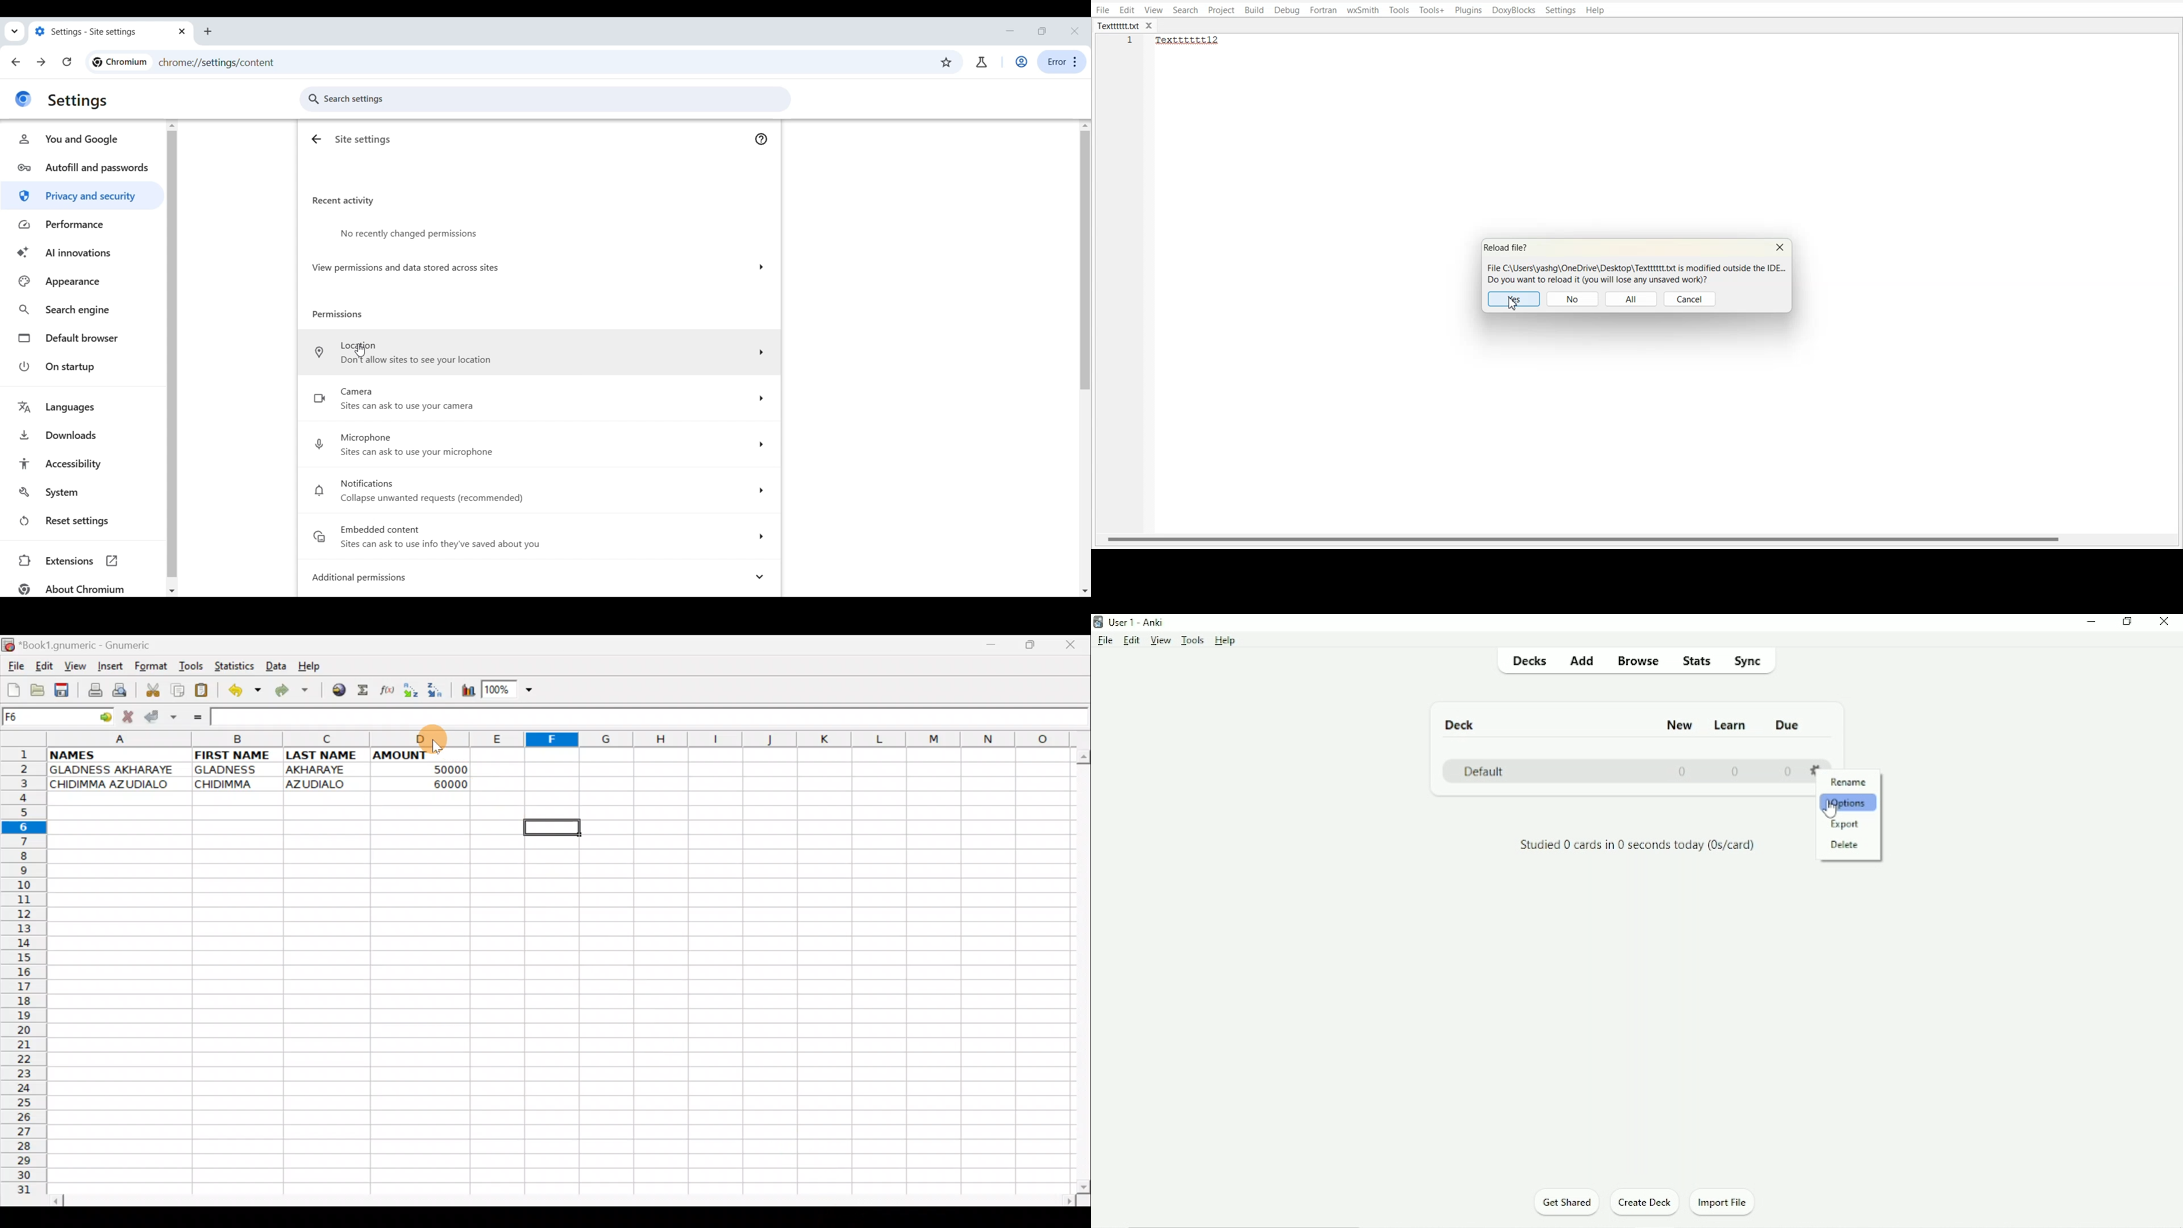 The width and height of the screenshot is (2184, 1232). What do you see at coordinates (317, 139) in the screenshot?
I see `Go back to site settings` at bounding box center [317, 139].